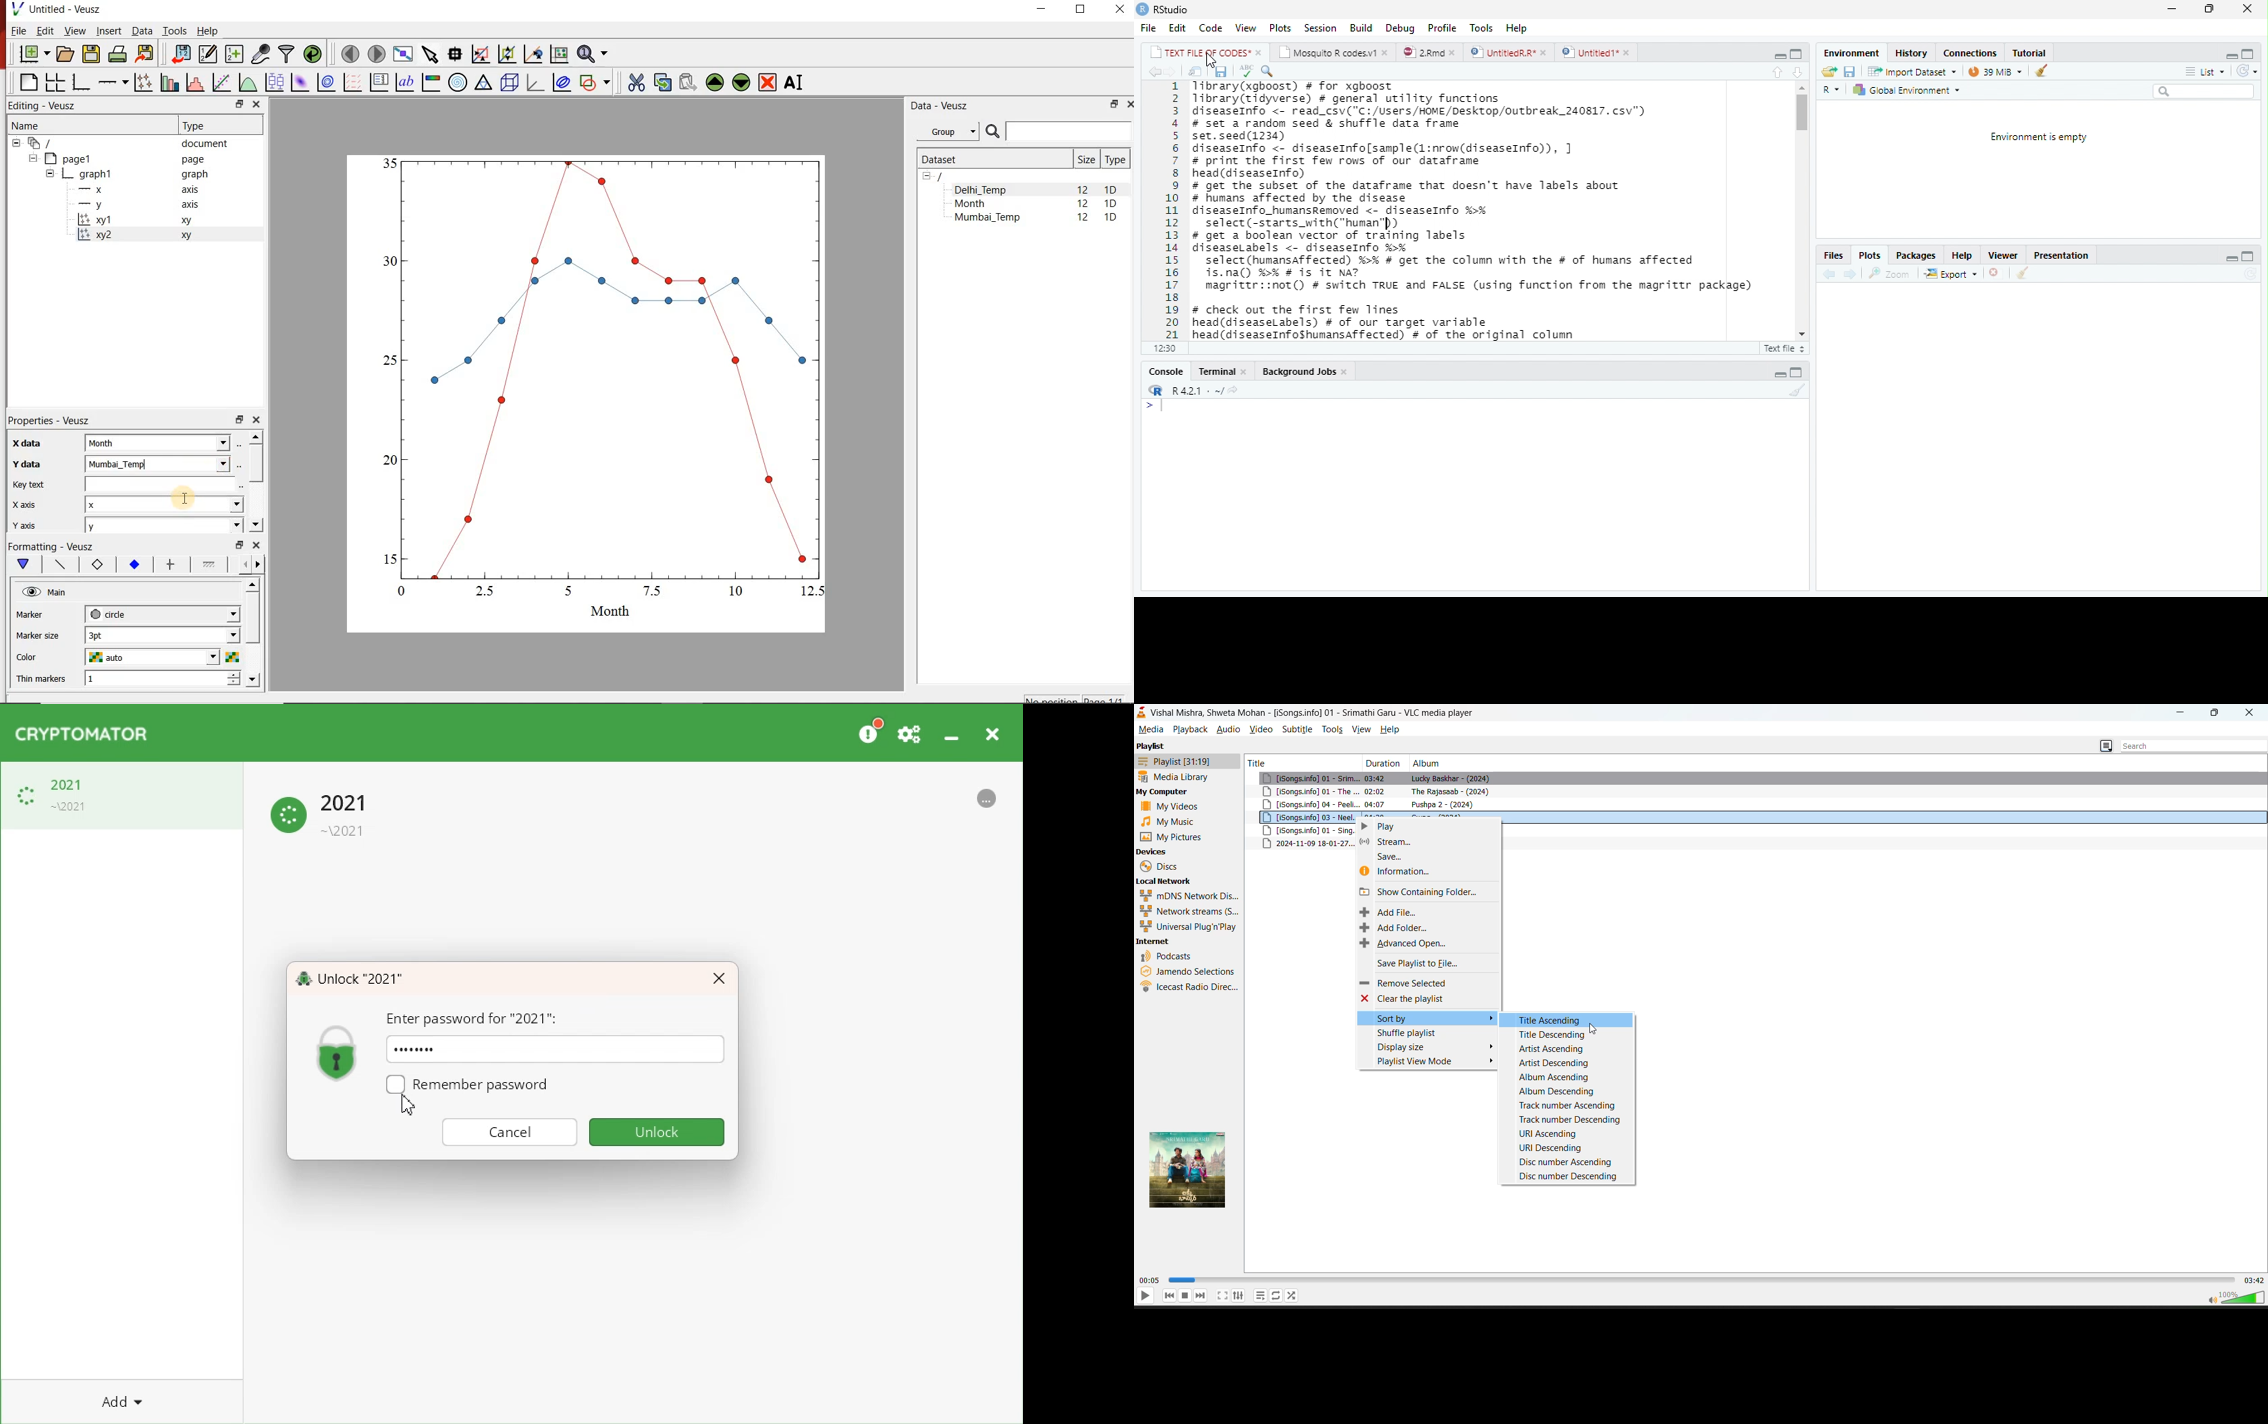 This screenshot has height=1428, width=2268. Describe the element at coordinates (1152, 745) in the screenshot. I see `playlist` at that location.